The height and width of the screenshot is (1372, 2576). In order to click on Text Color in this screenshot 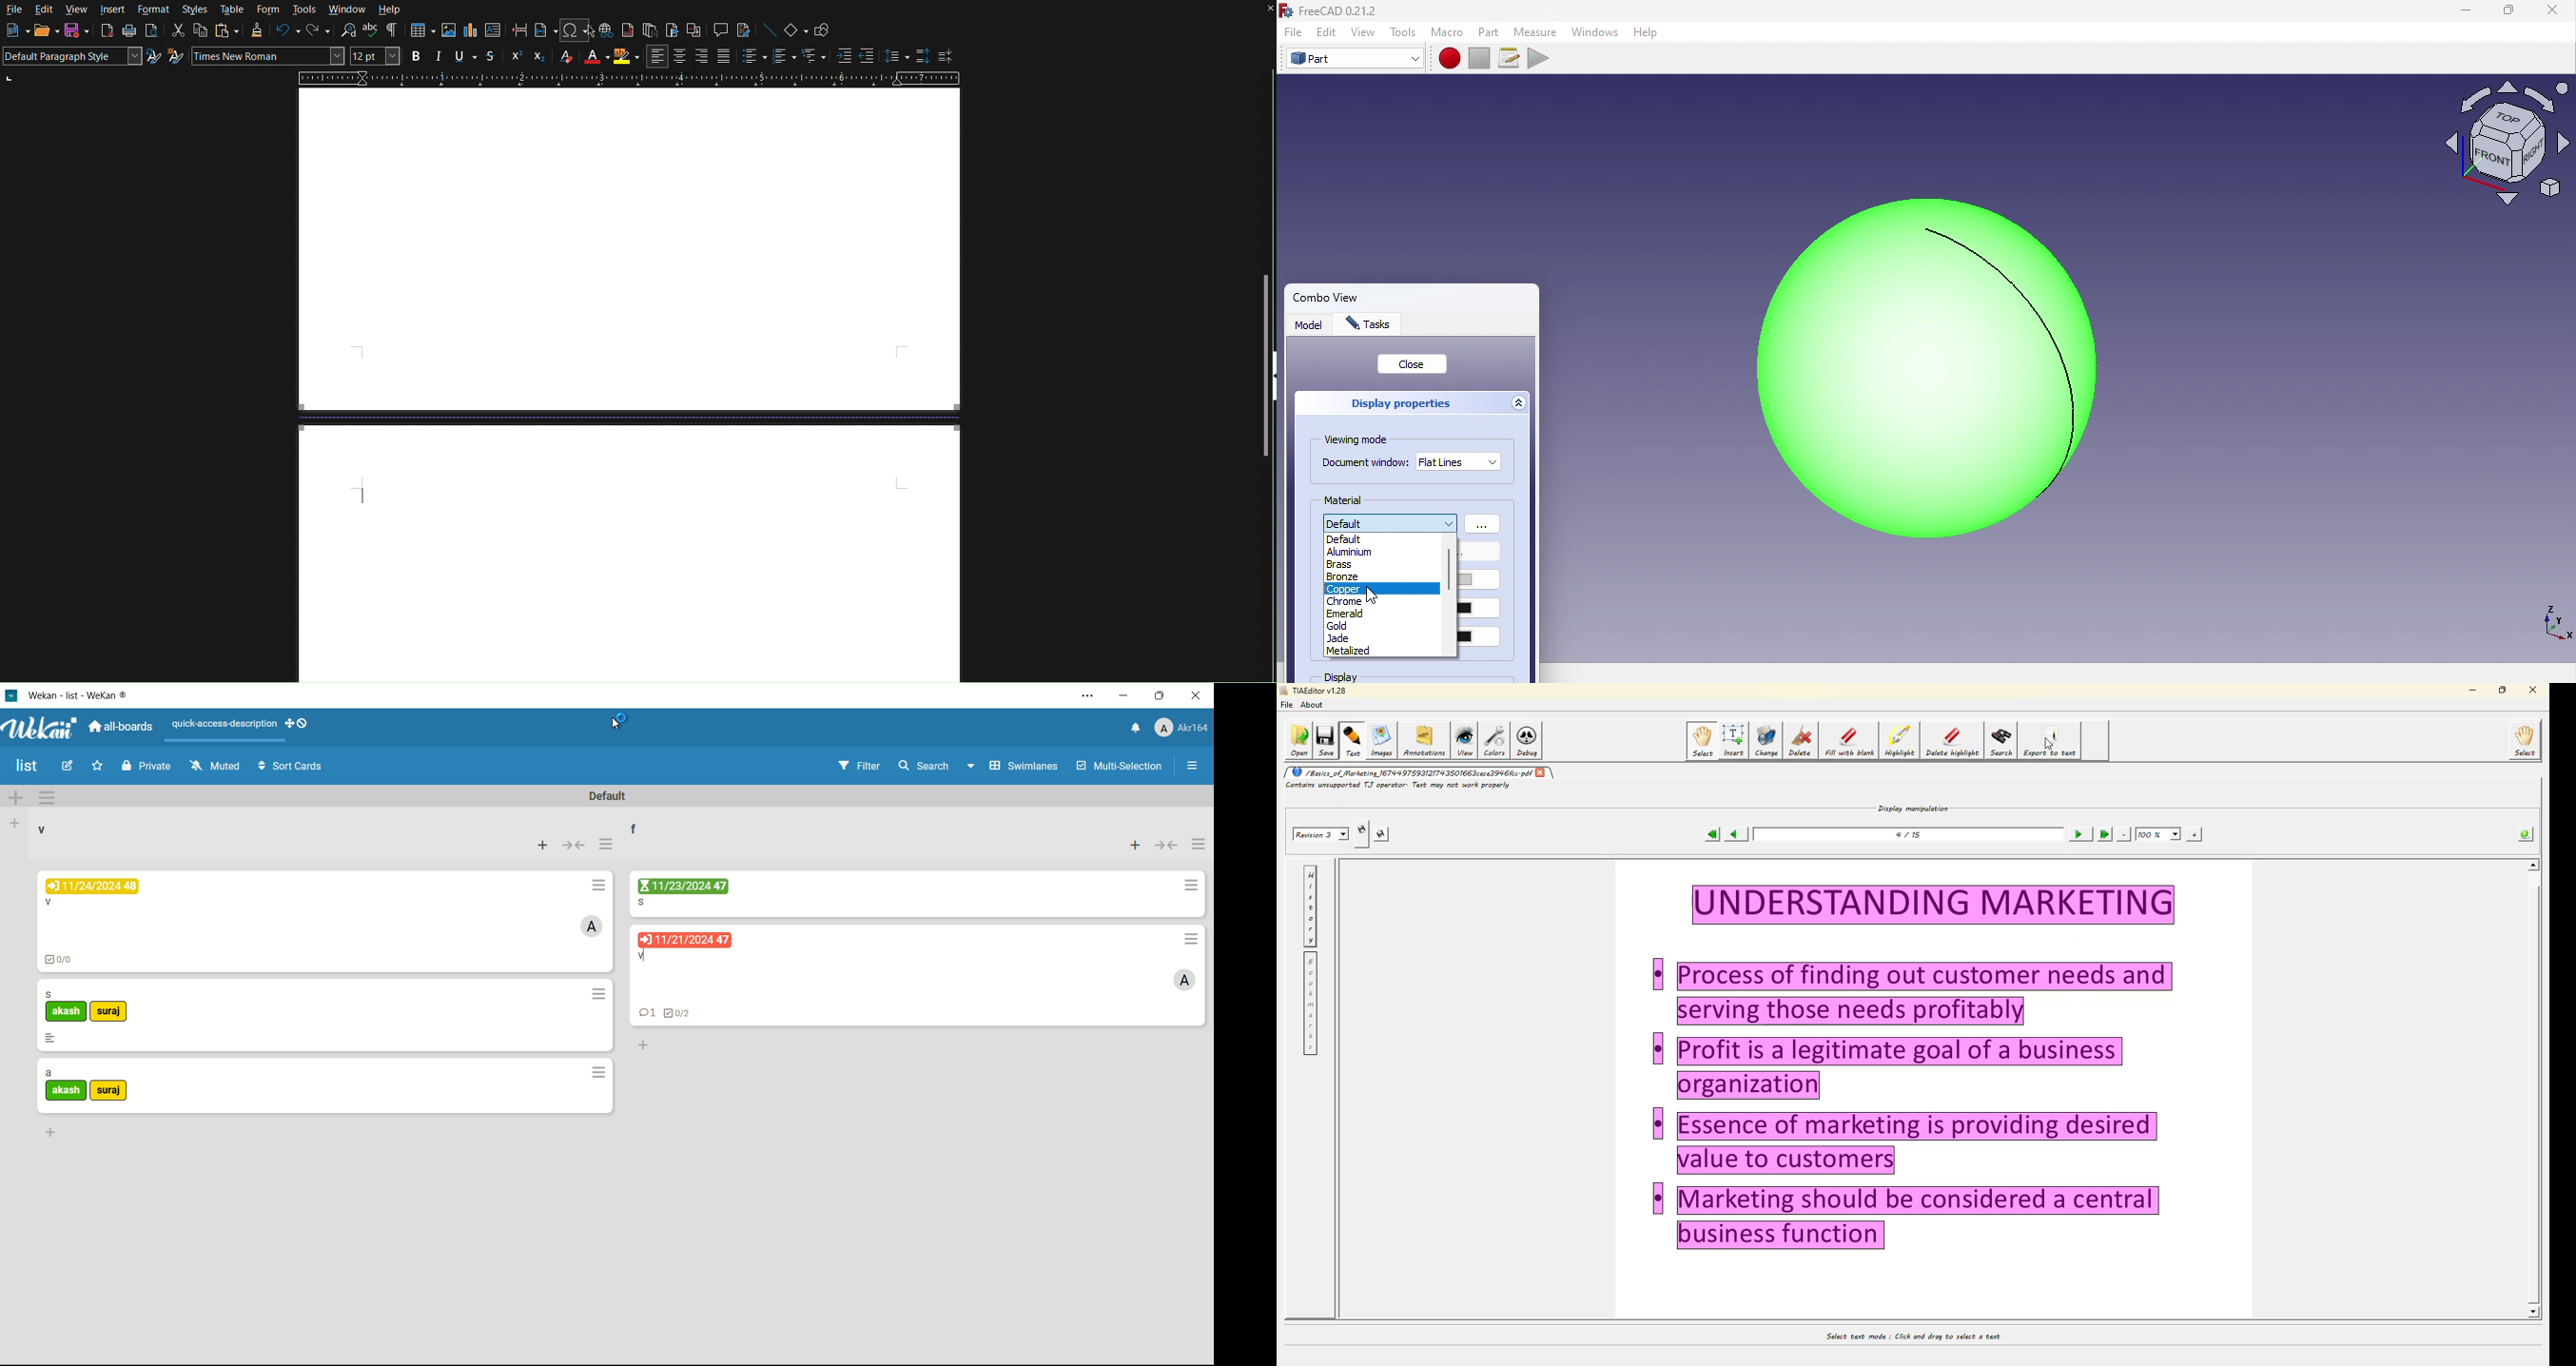, I will do `click(592, 57)`.